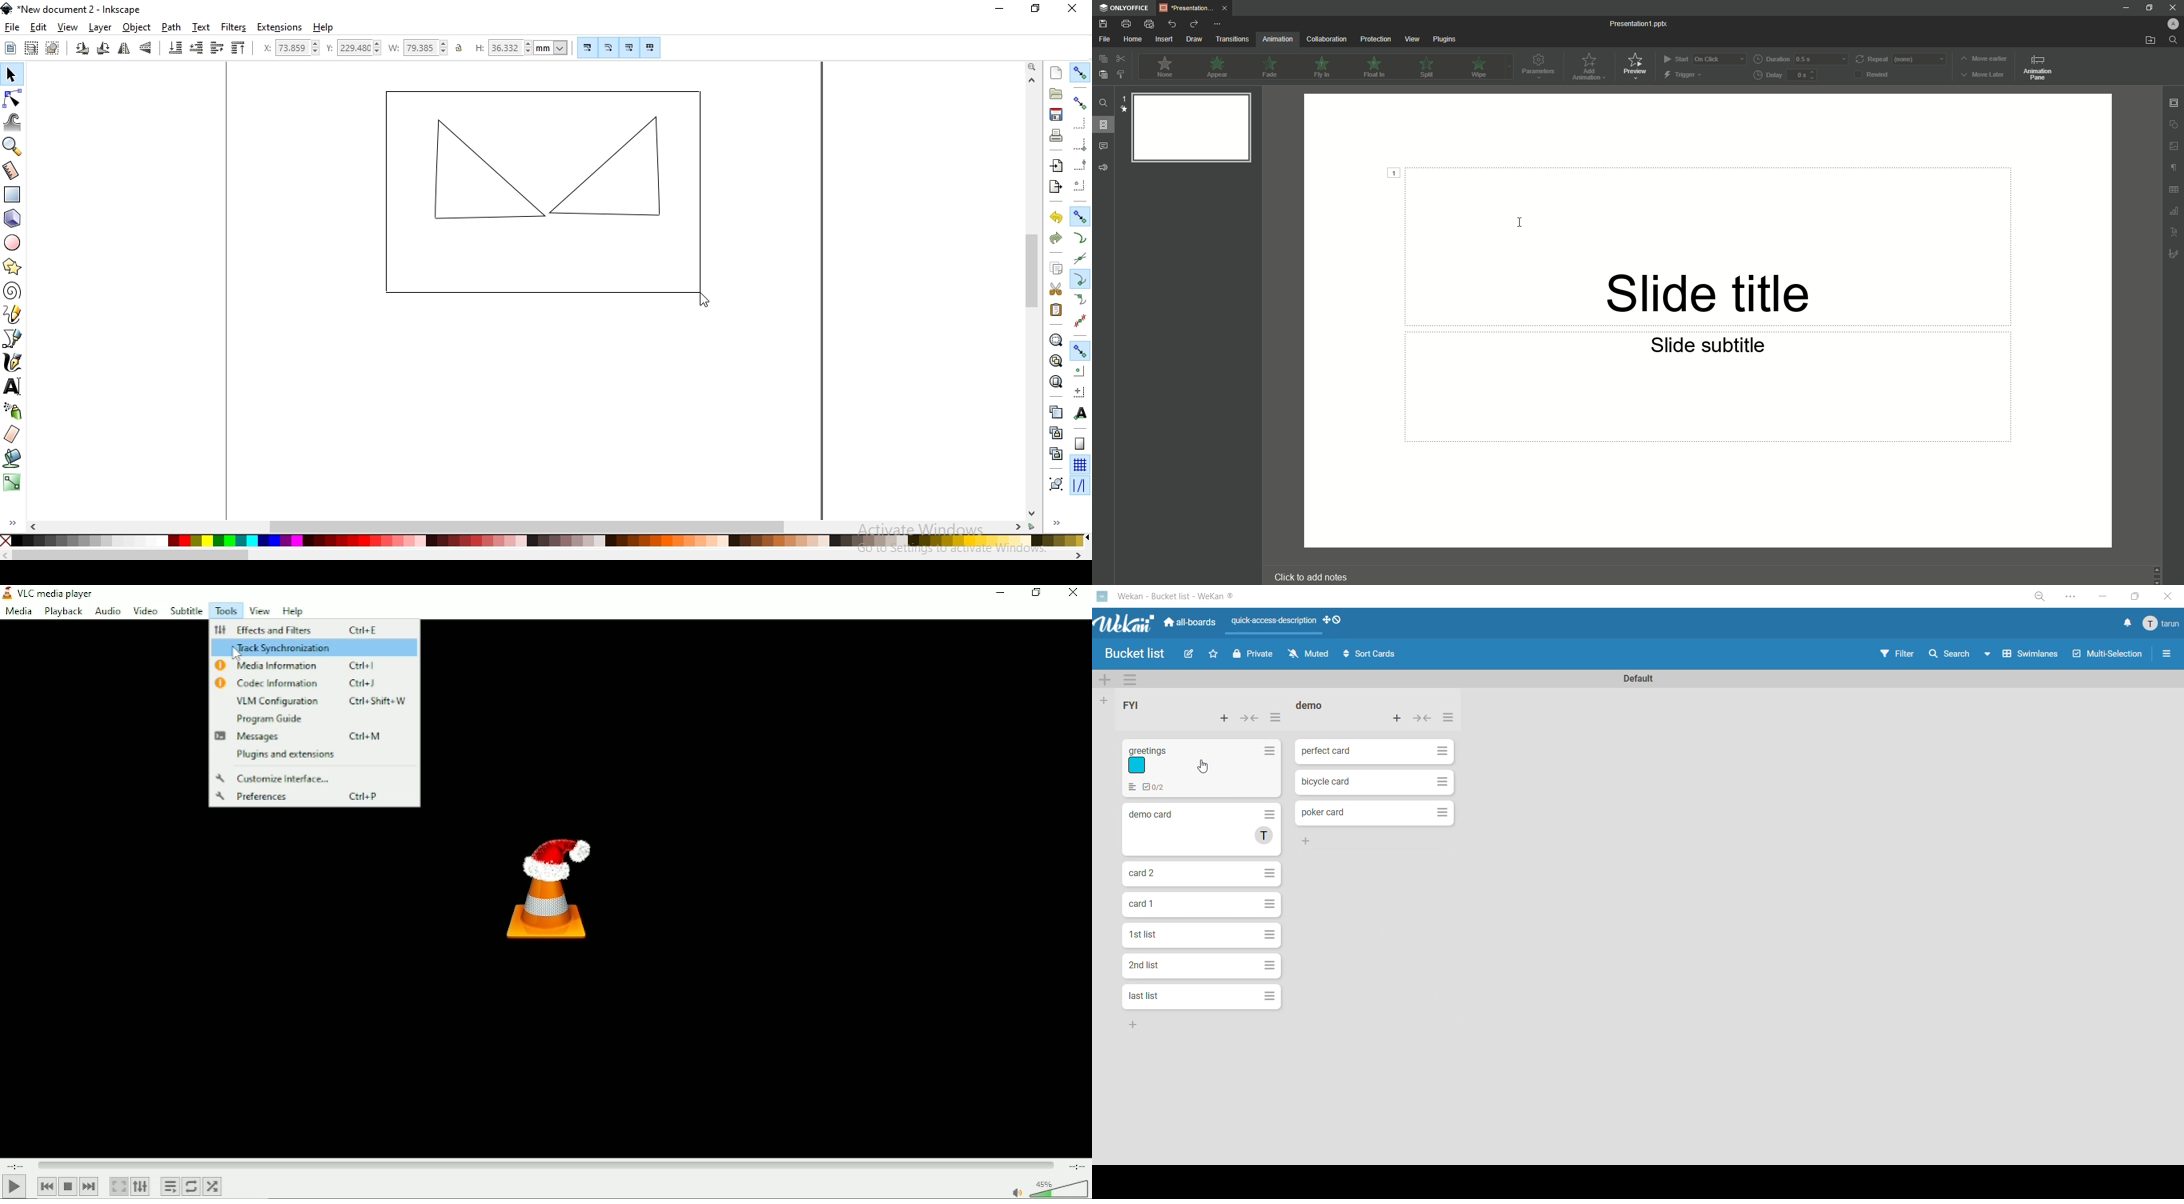  What do you see at coordinates (1081, 486) in the screenshot?
I see `snap guide` at bounding box center [1081, 486].